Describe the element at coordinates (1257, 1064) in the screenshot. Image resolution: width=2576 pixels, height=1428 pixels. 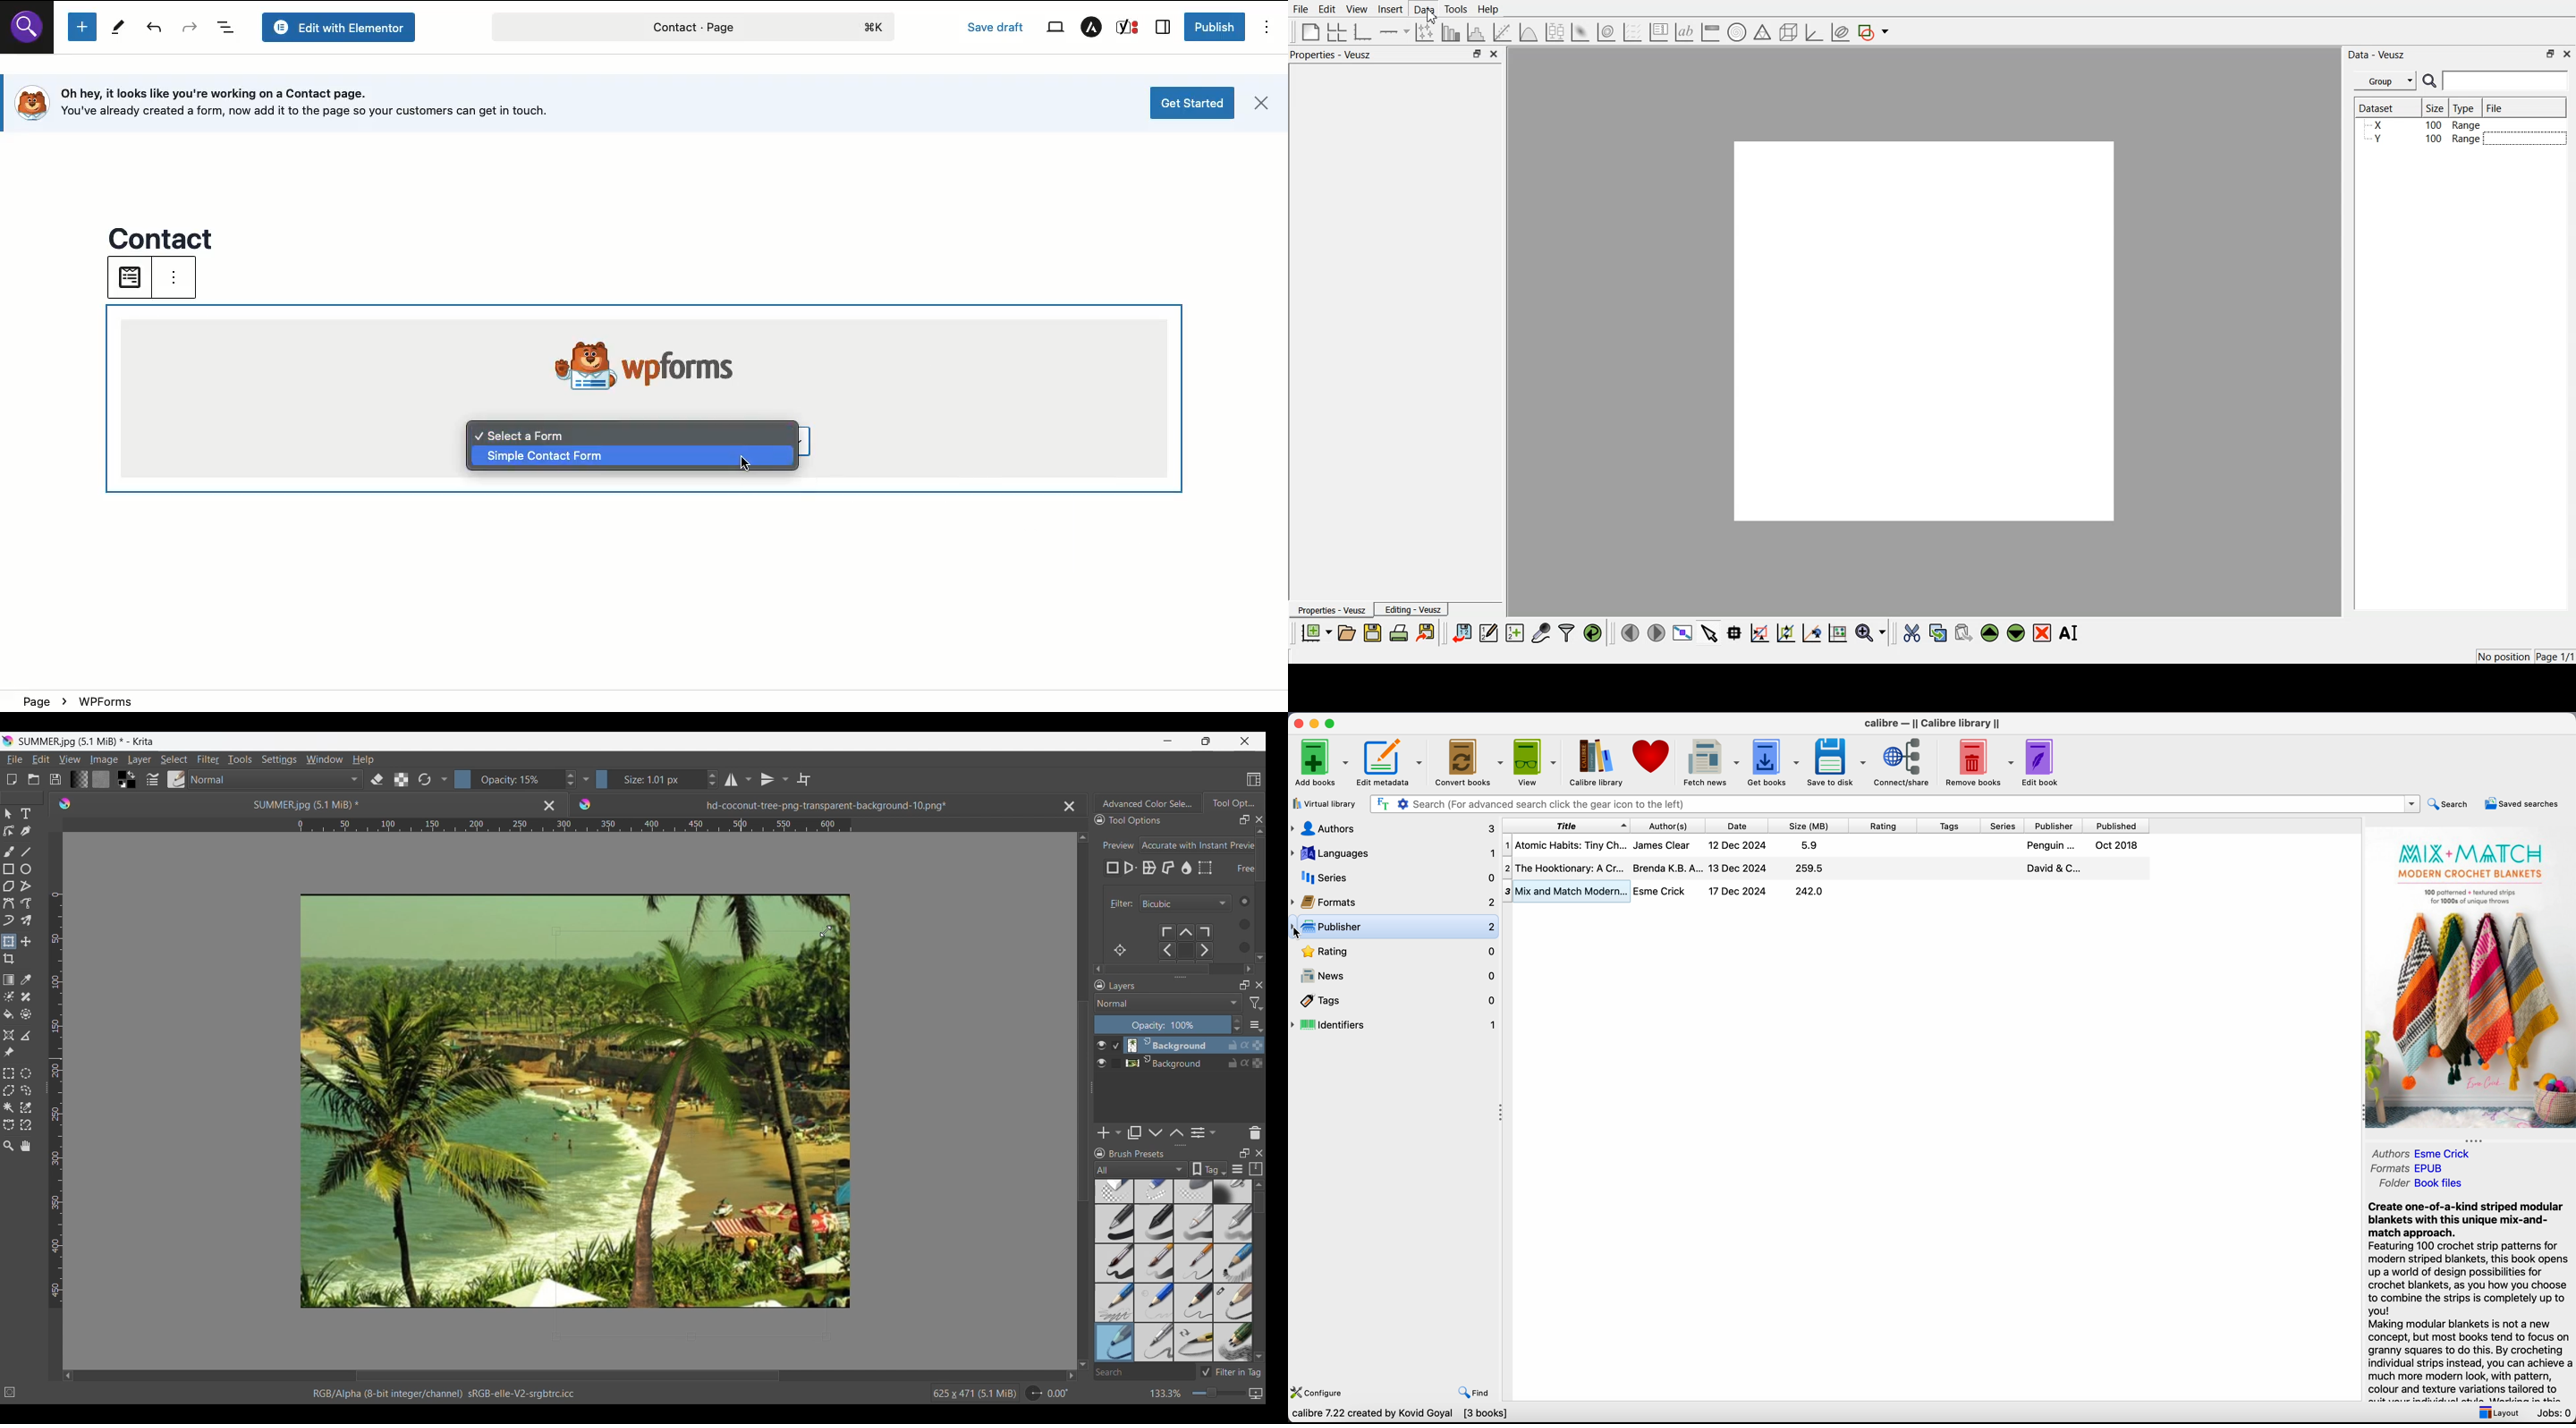
I see `Maximize` at that location.